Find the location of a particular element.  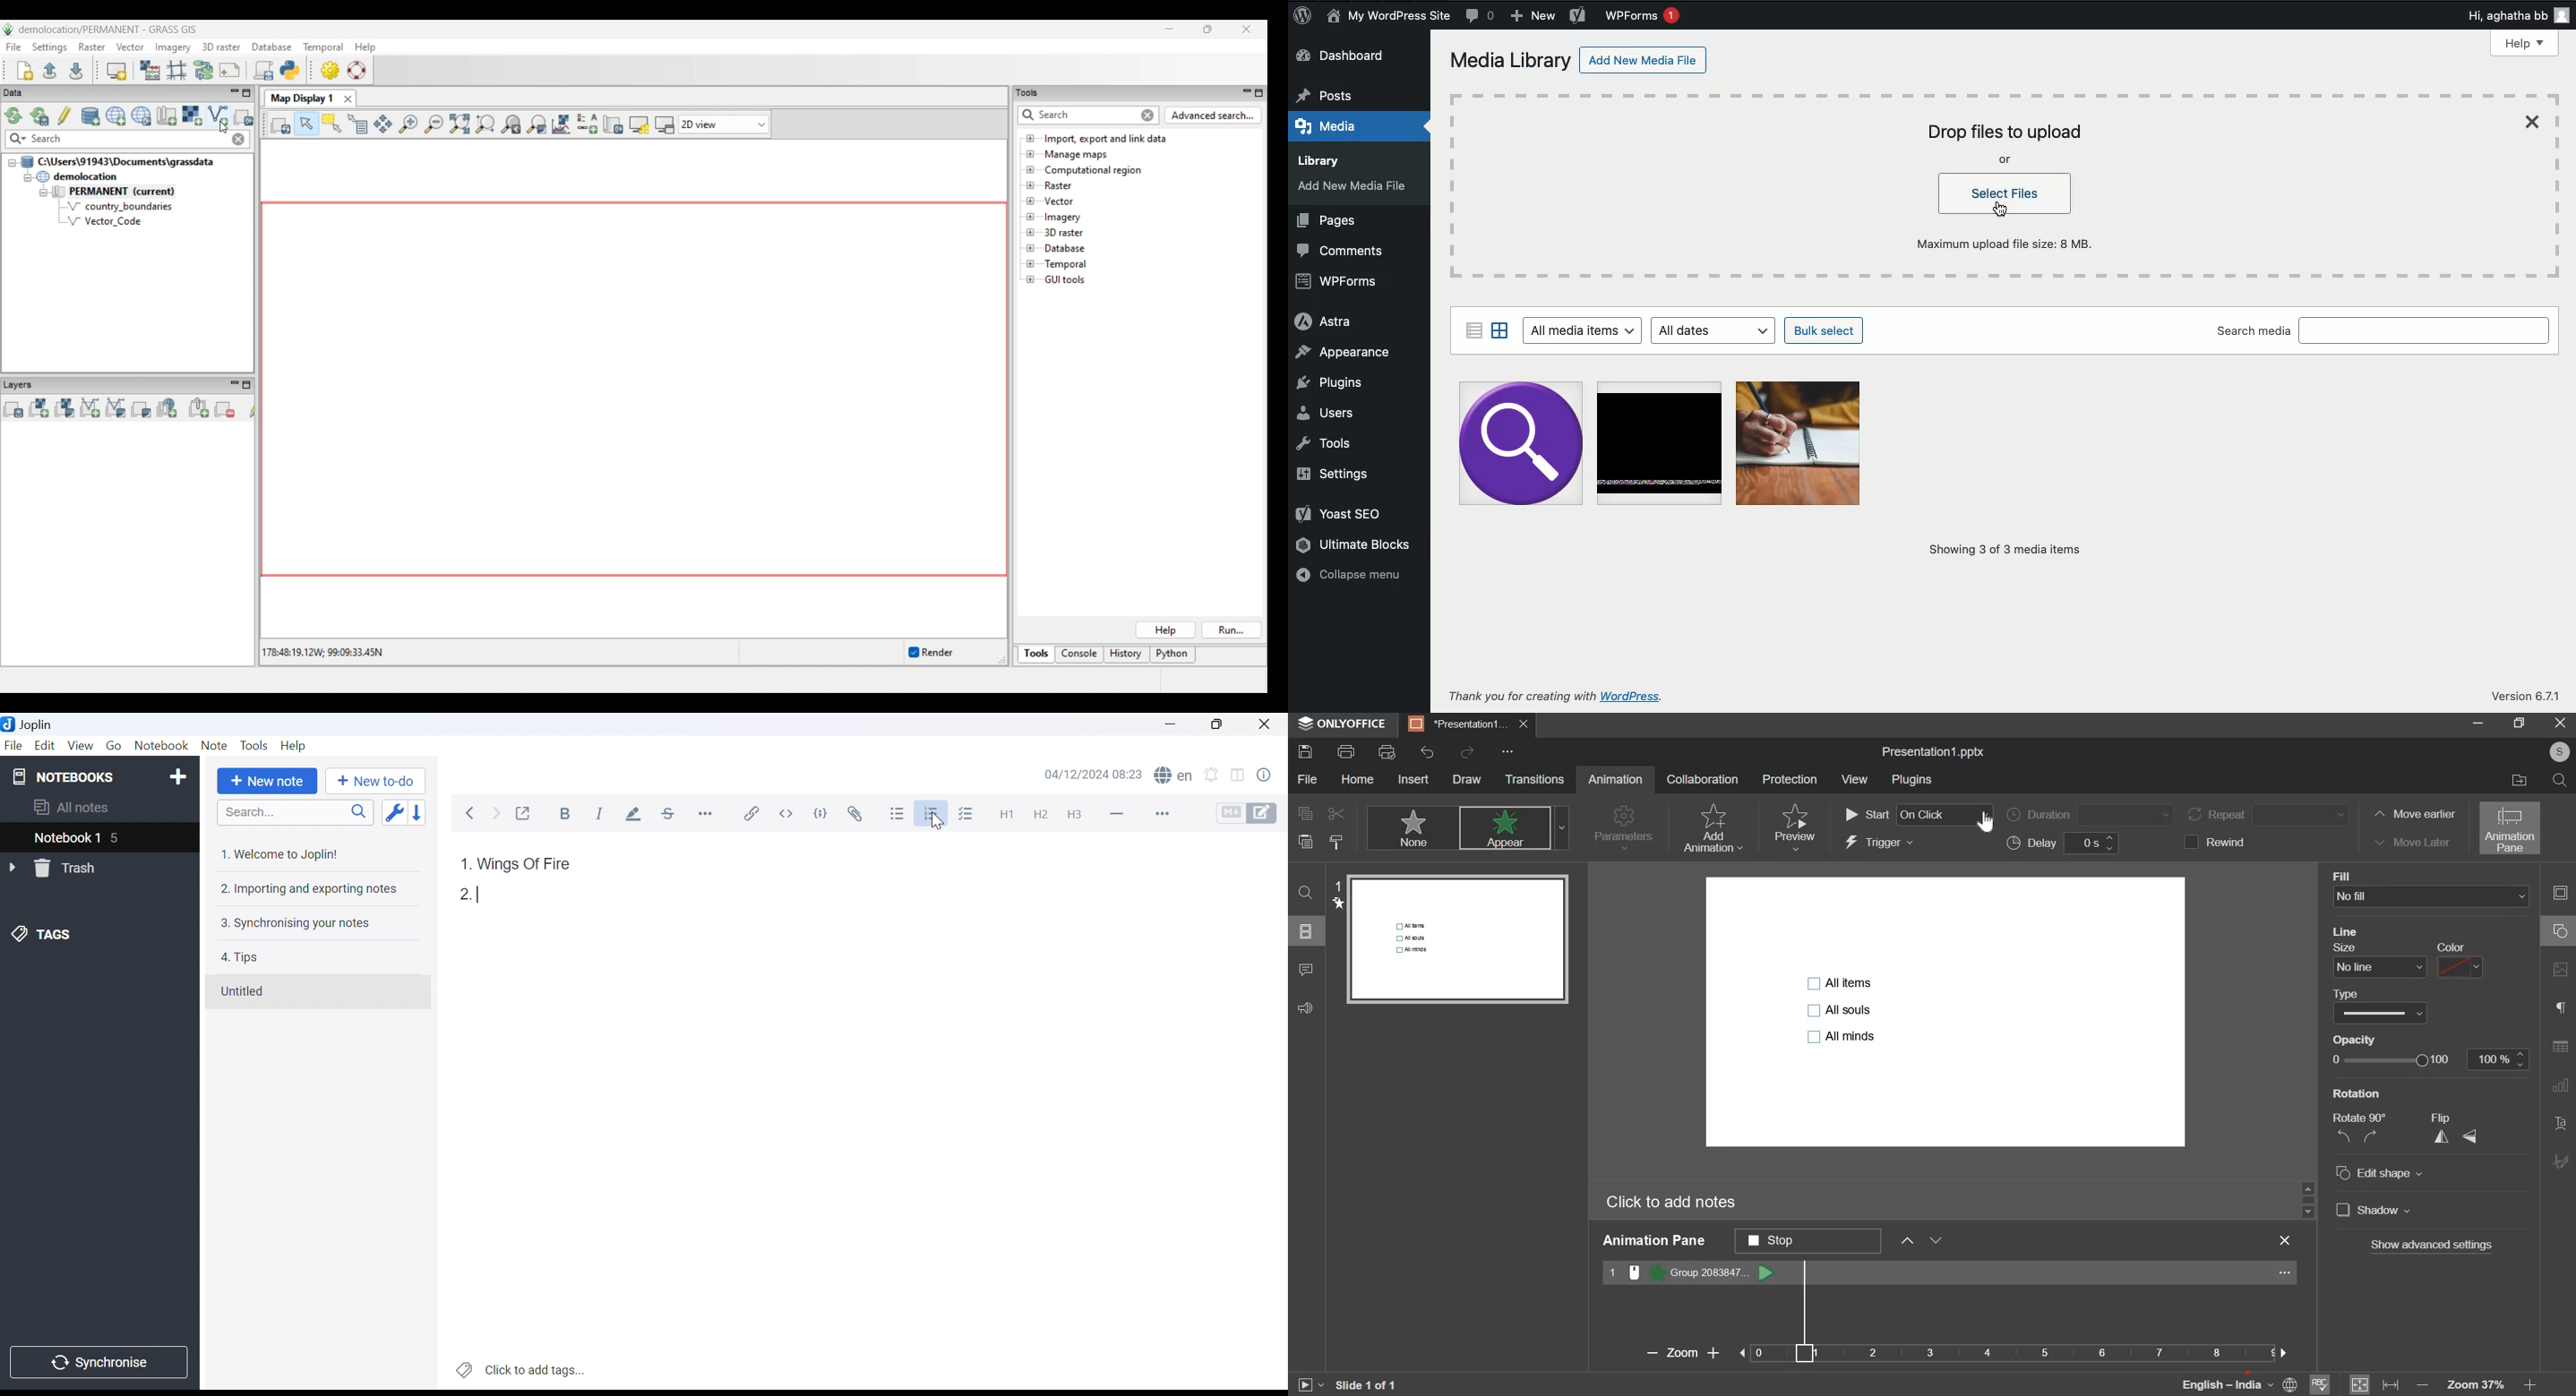

File is located at coordinates (13, 746).